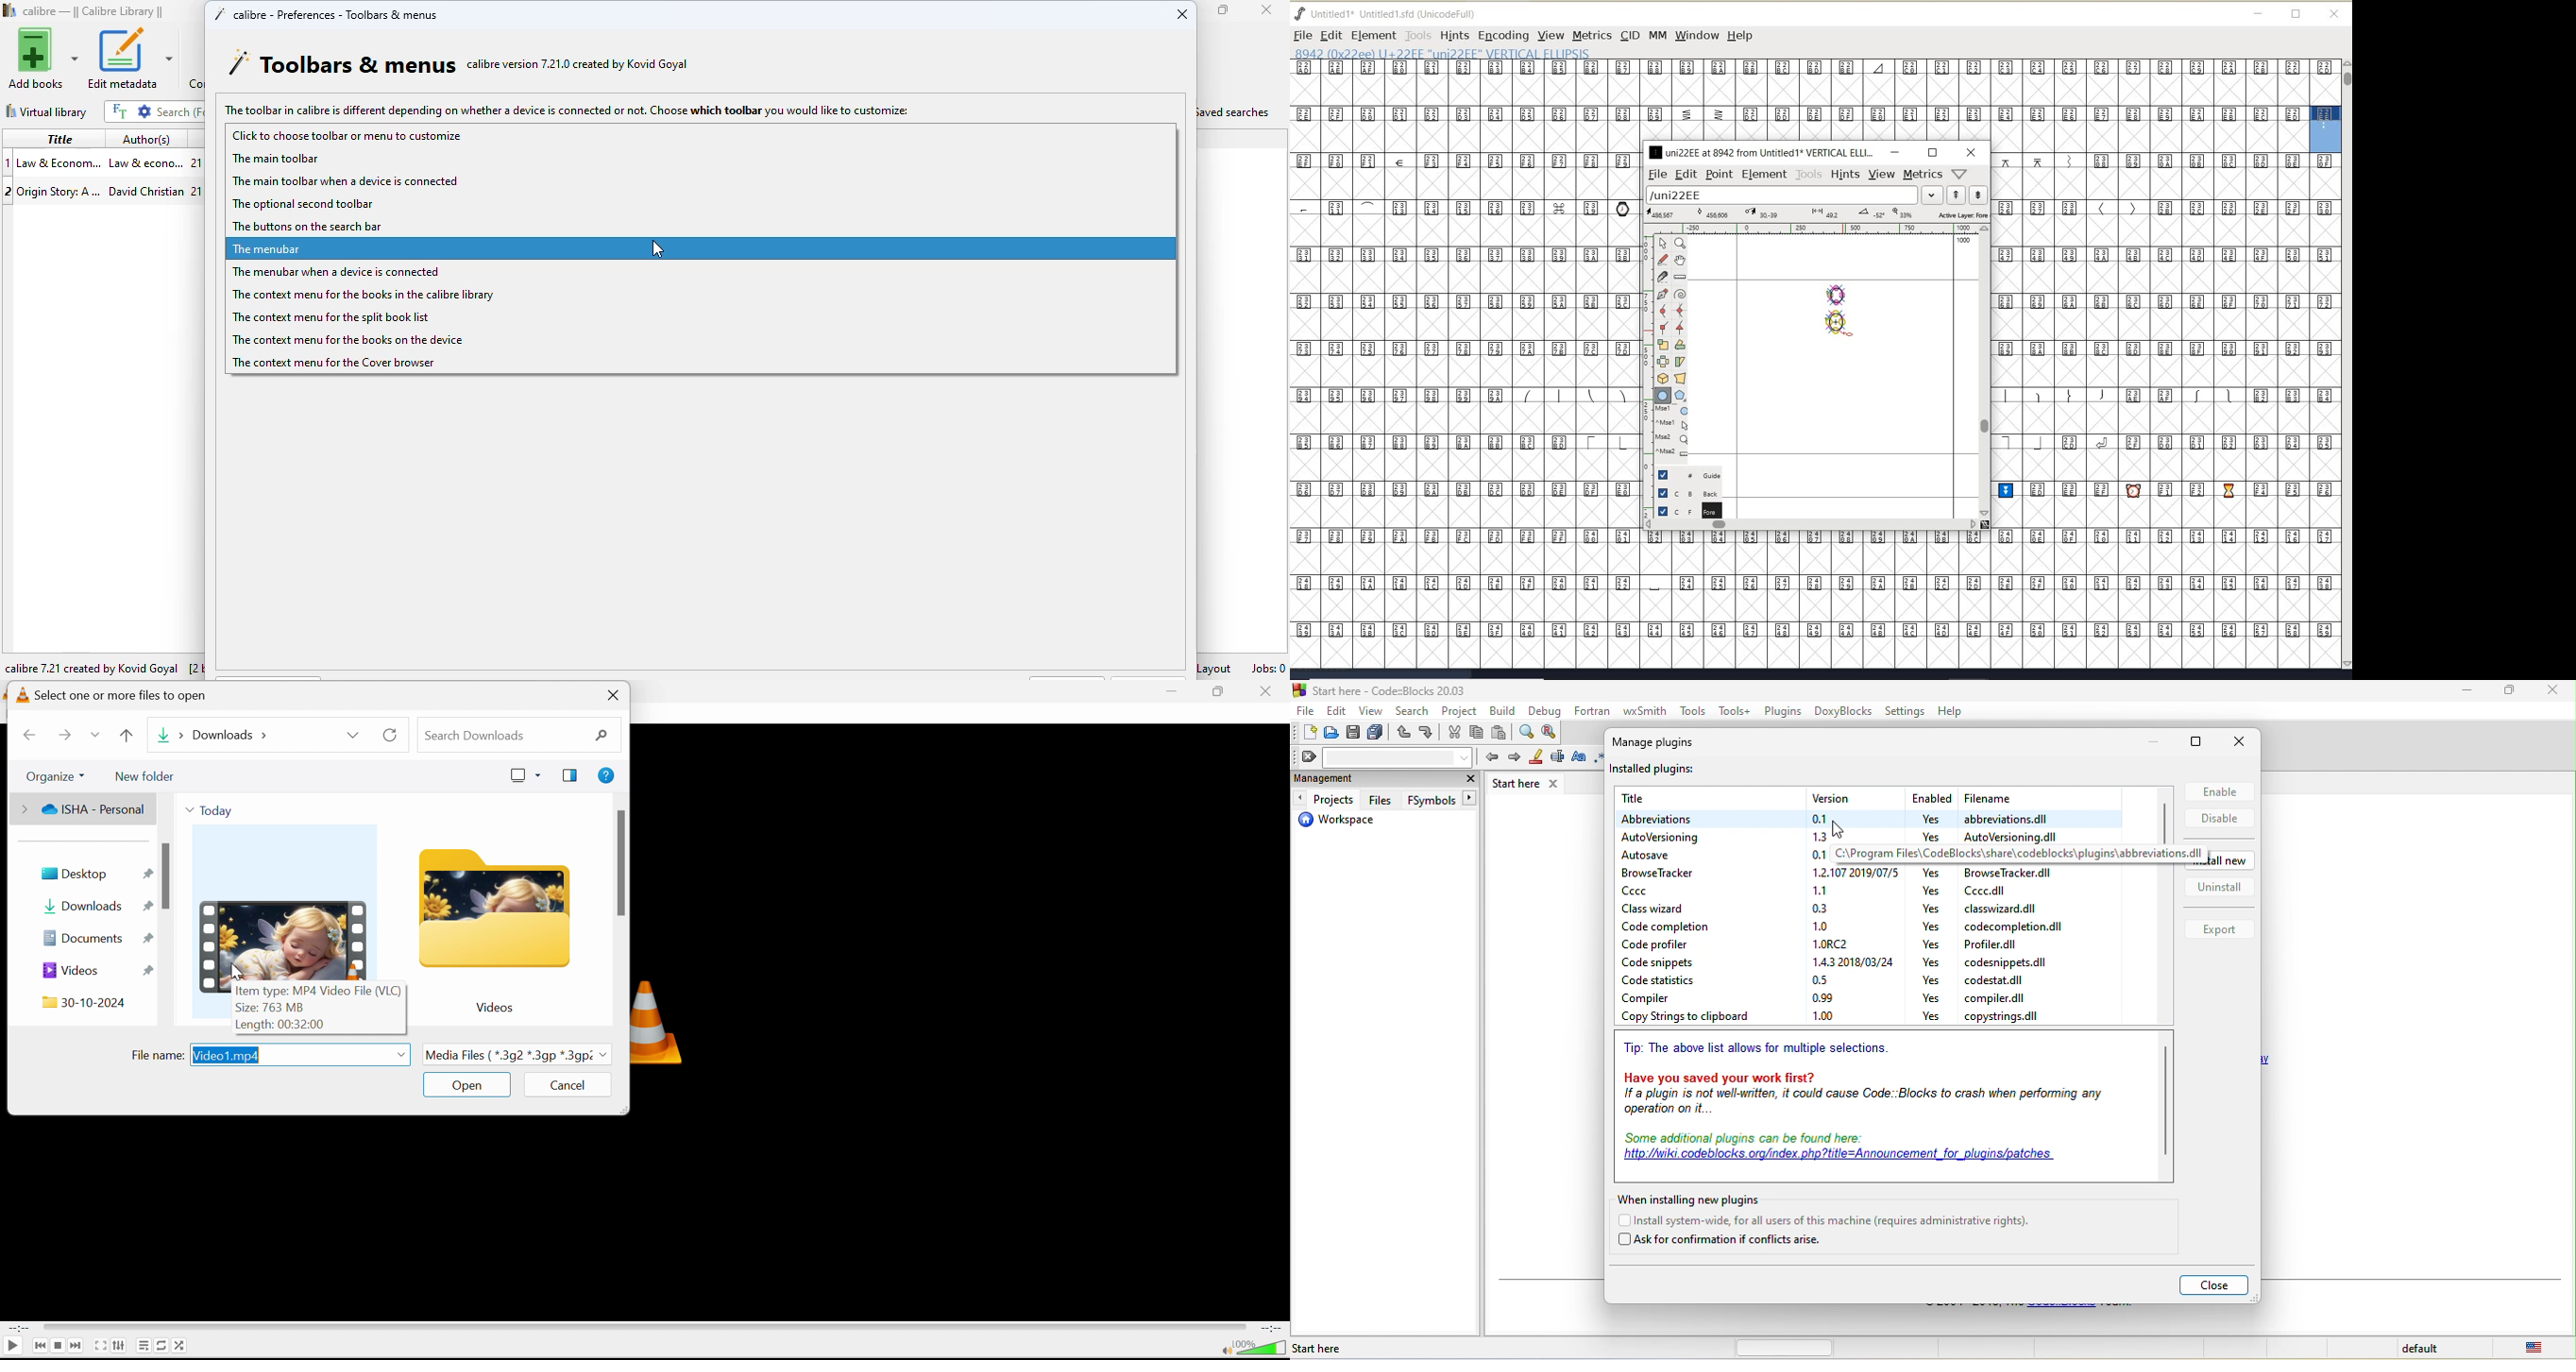 This screenshot has width=2576, height=1372. What do you see at coordinates (1485, 53) in the screenshot?
I see `8942 (0x22ee) U+22EE "uni22EE" VERTICAL EllIPSIS` at bounding box center [1485, 53].